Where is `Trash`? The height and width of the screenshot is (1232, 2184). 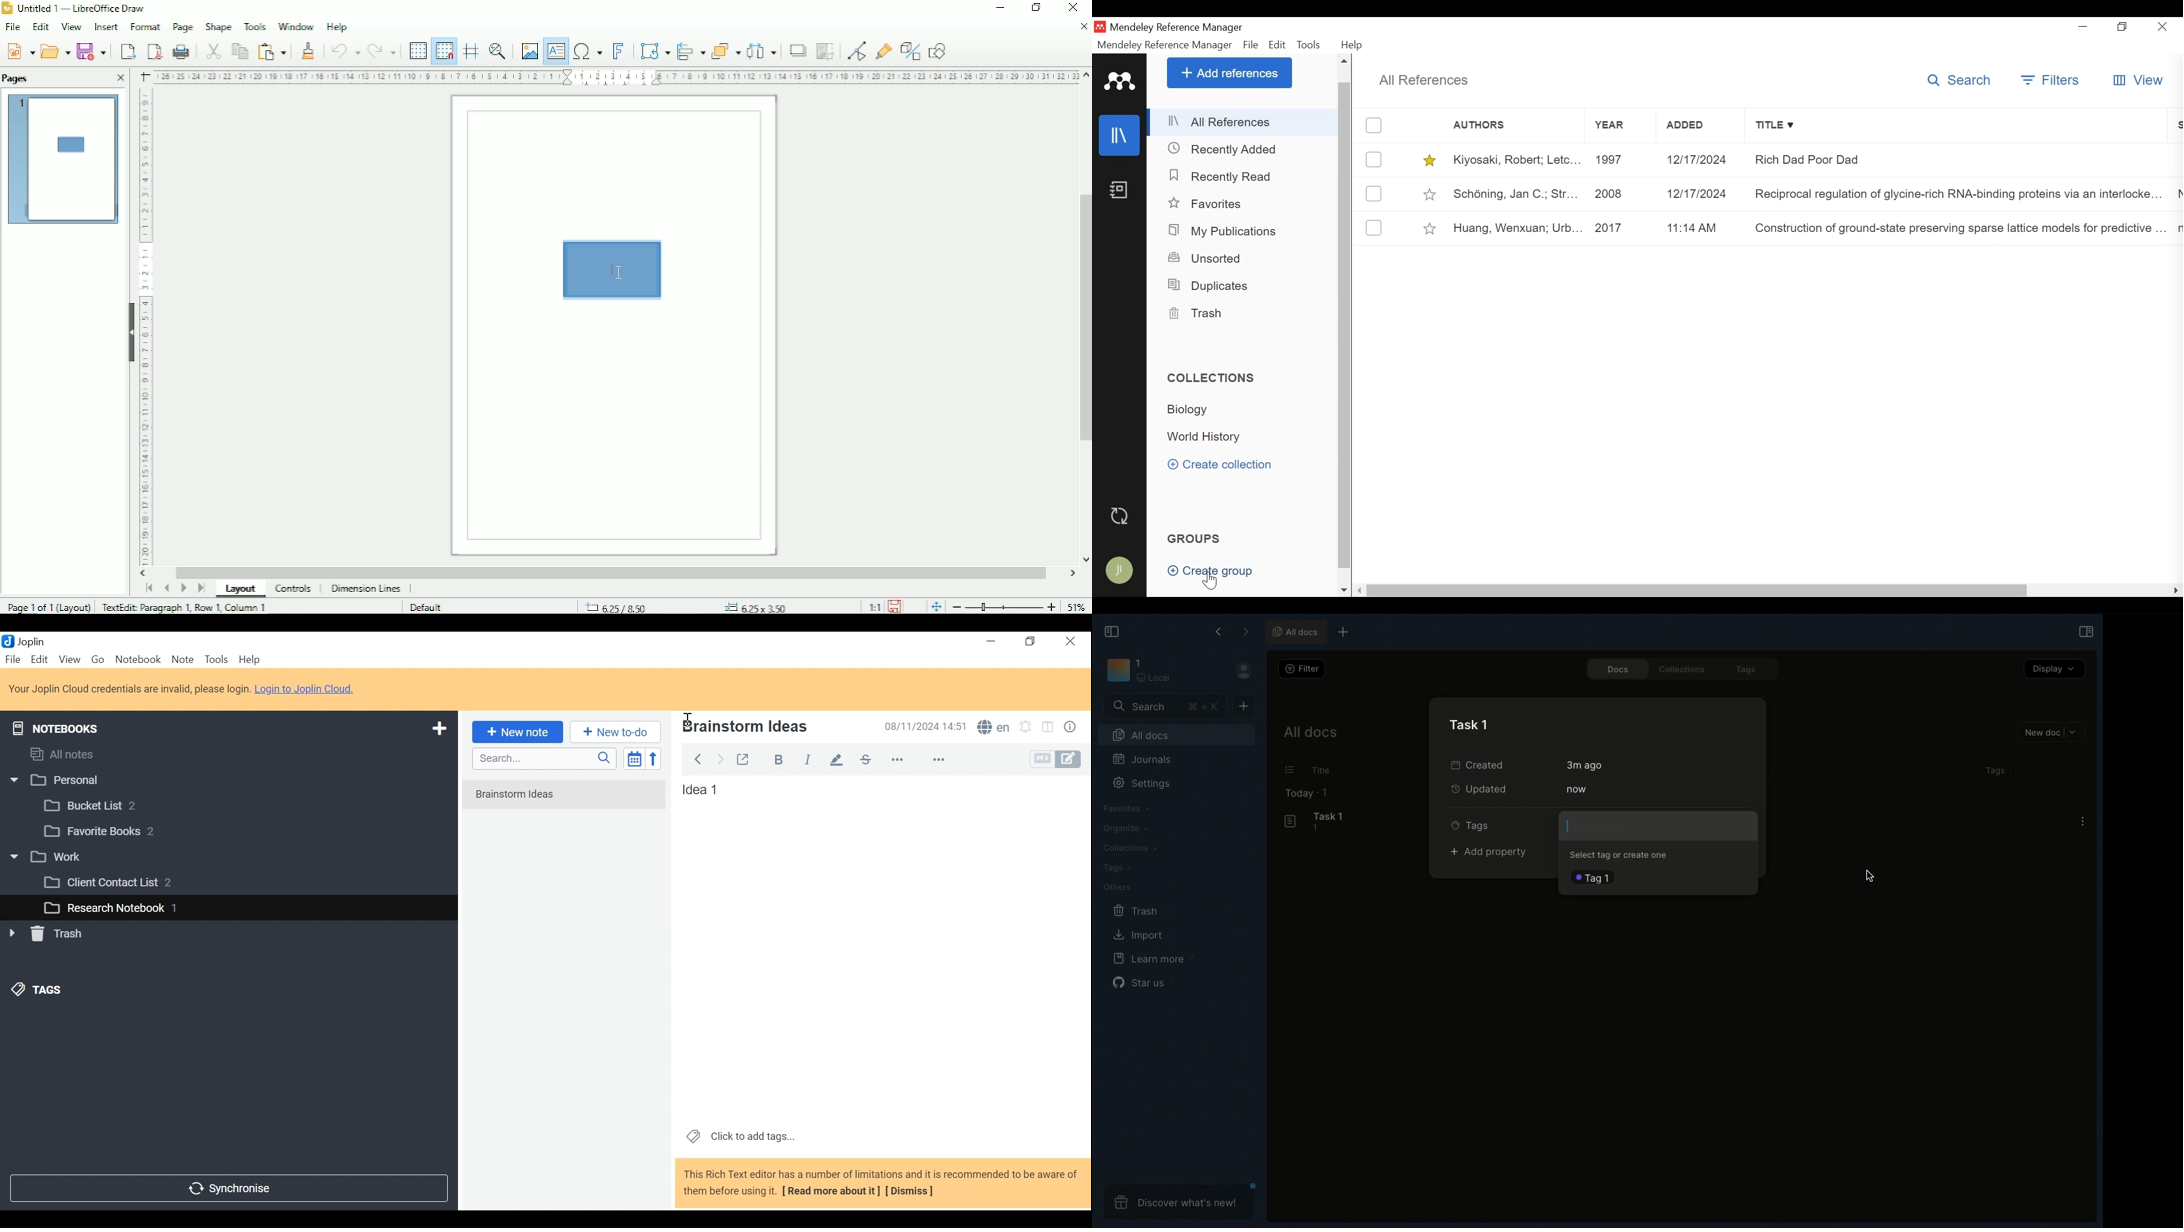
Trash is located at coordinates (1199, 314).